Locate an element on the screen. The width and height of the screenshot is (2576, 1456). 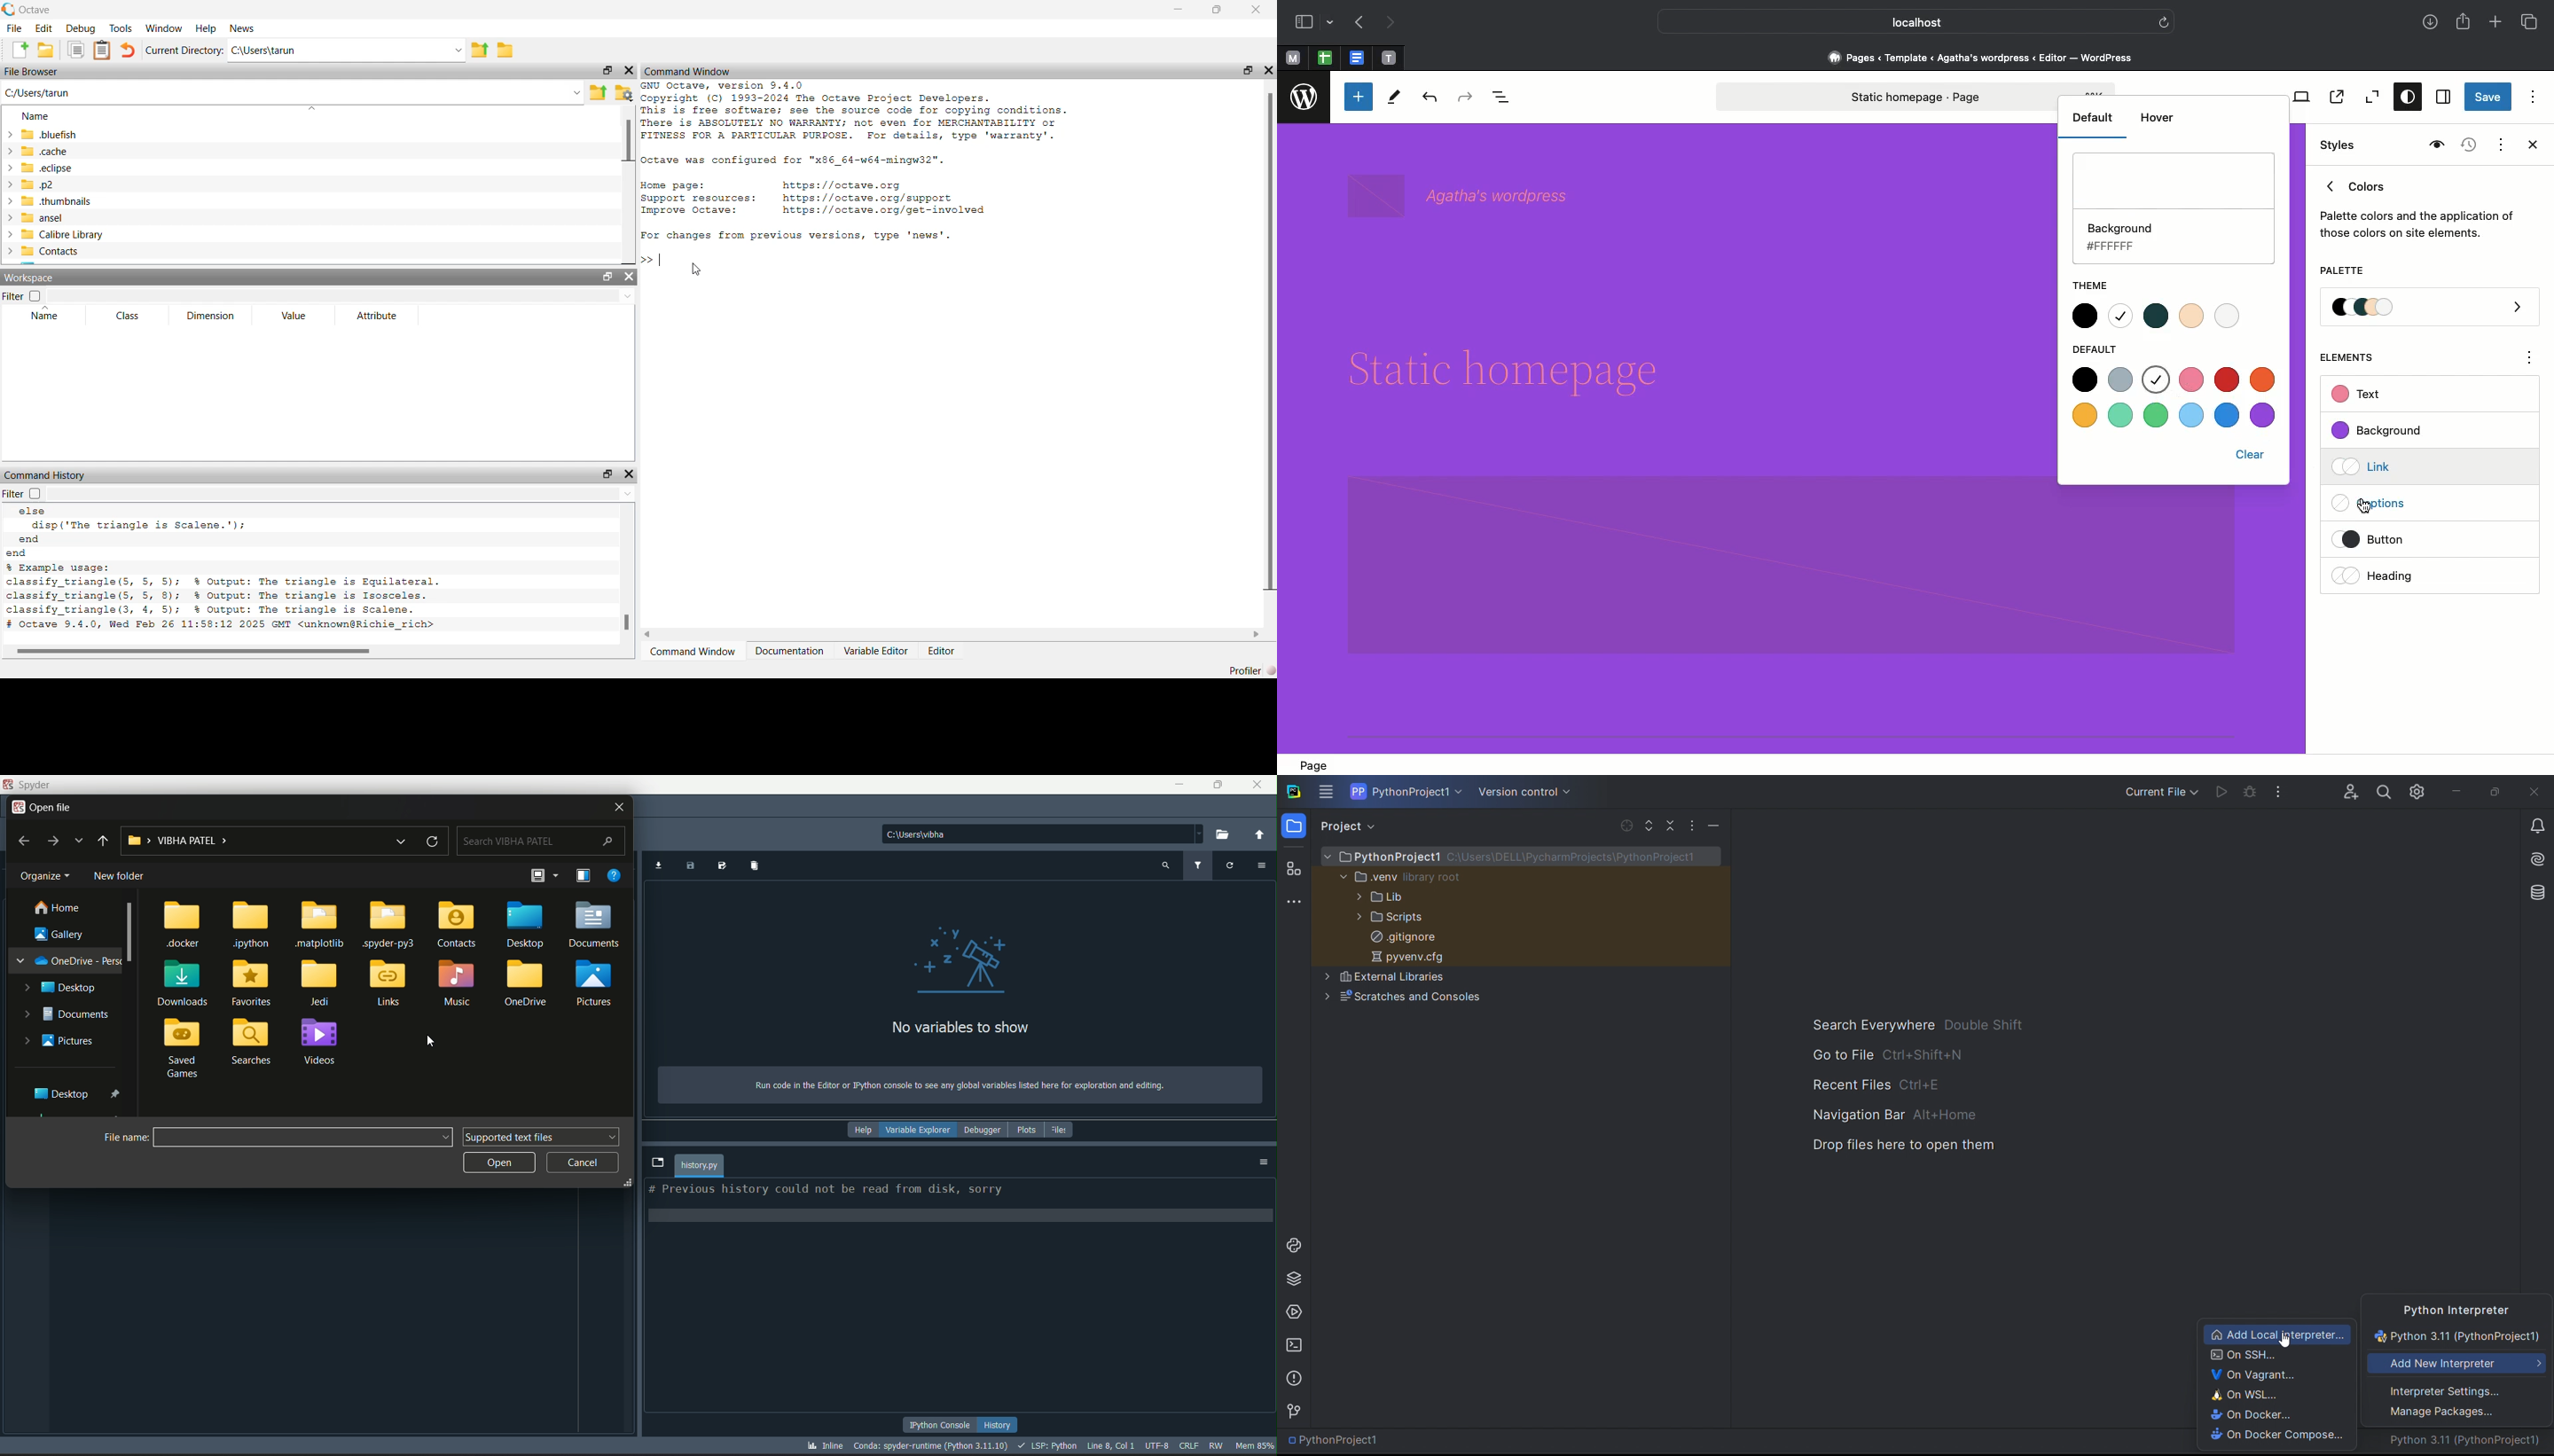
gallery is located at coordinates (61, 935).